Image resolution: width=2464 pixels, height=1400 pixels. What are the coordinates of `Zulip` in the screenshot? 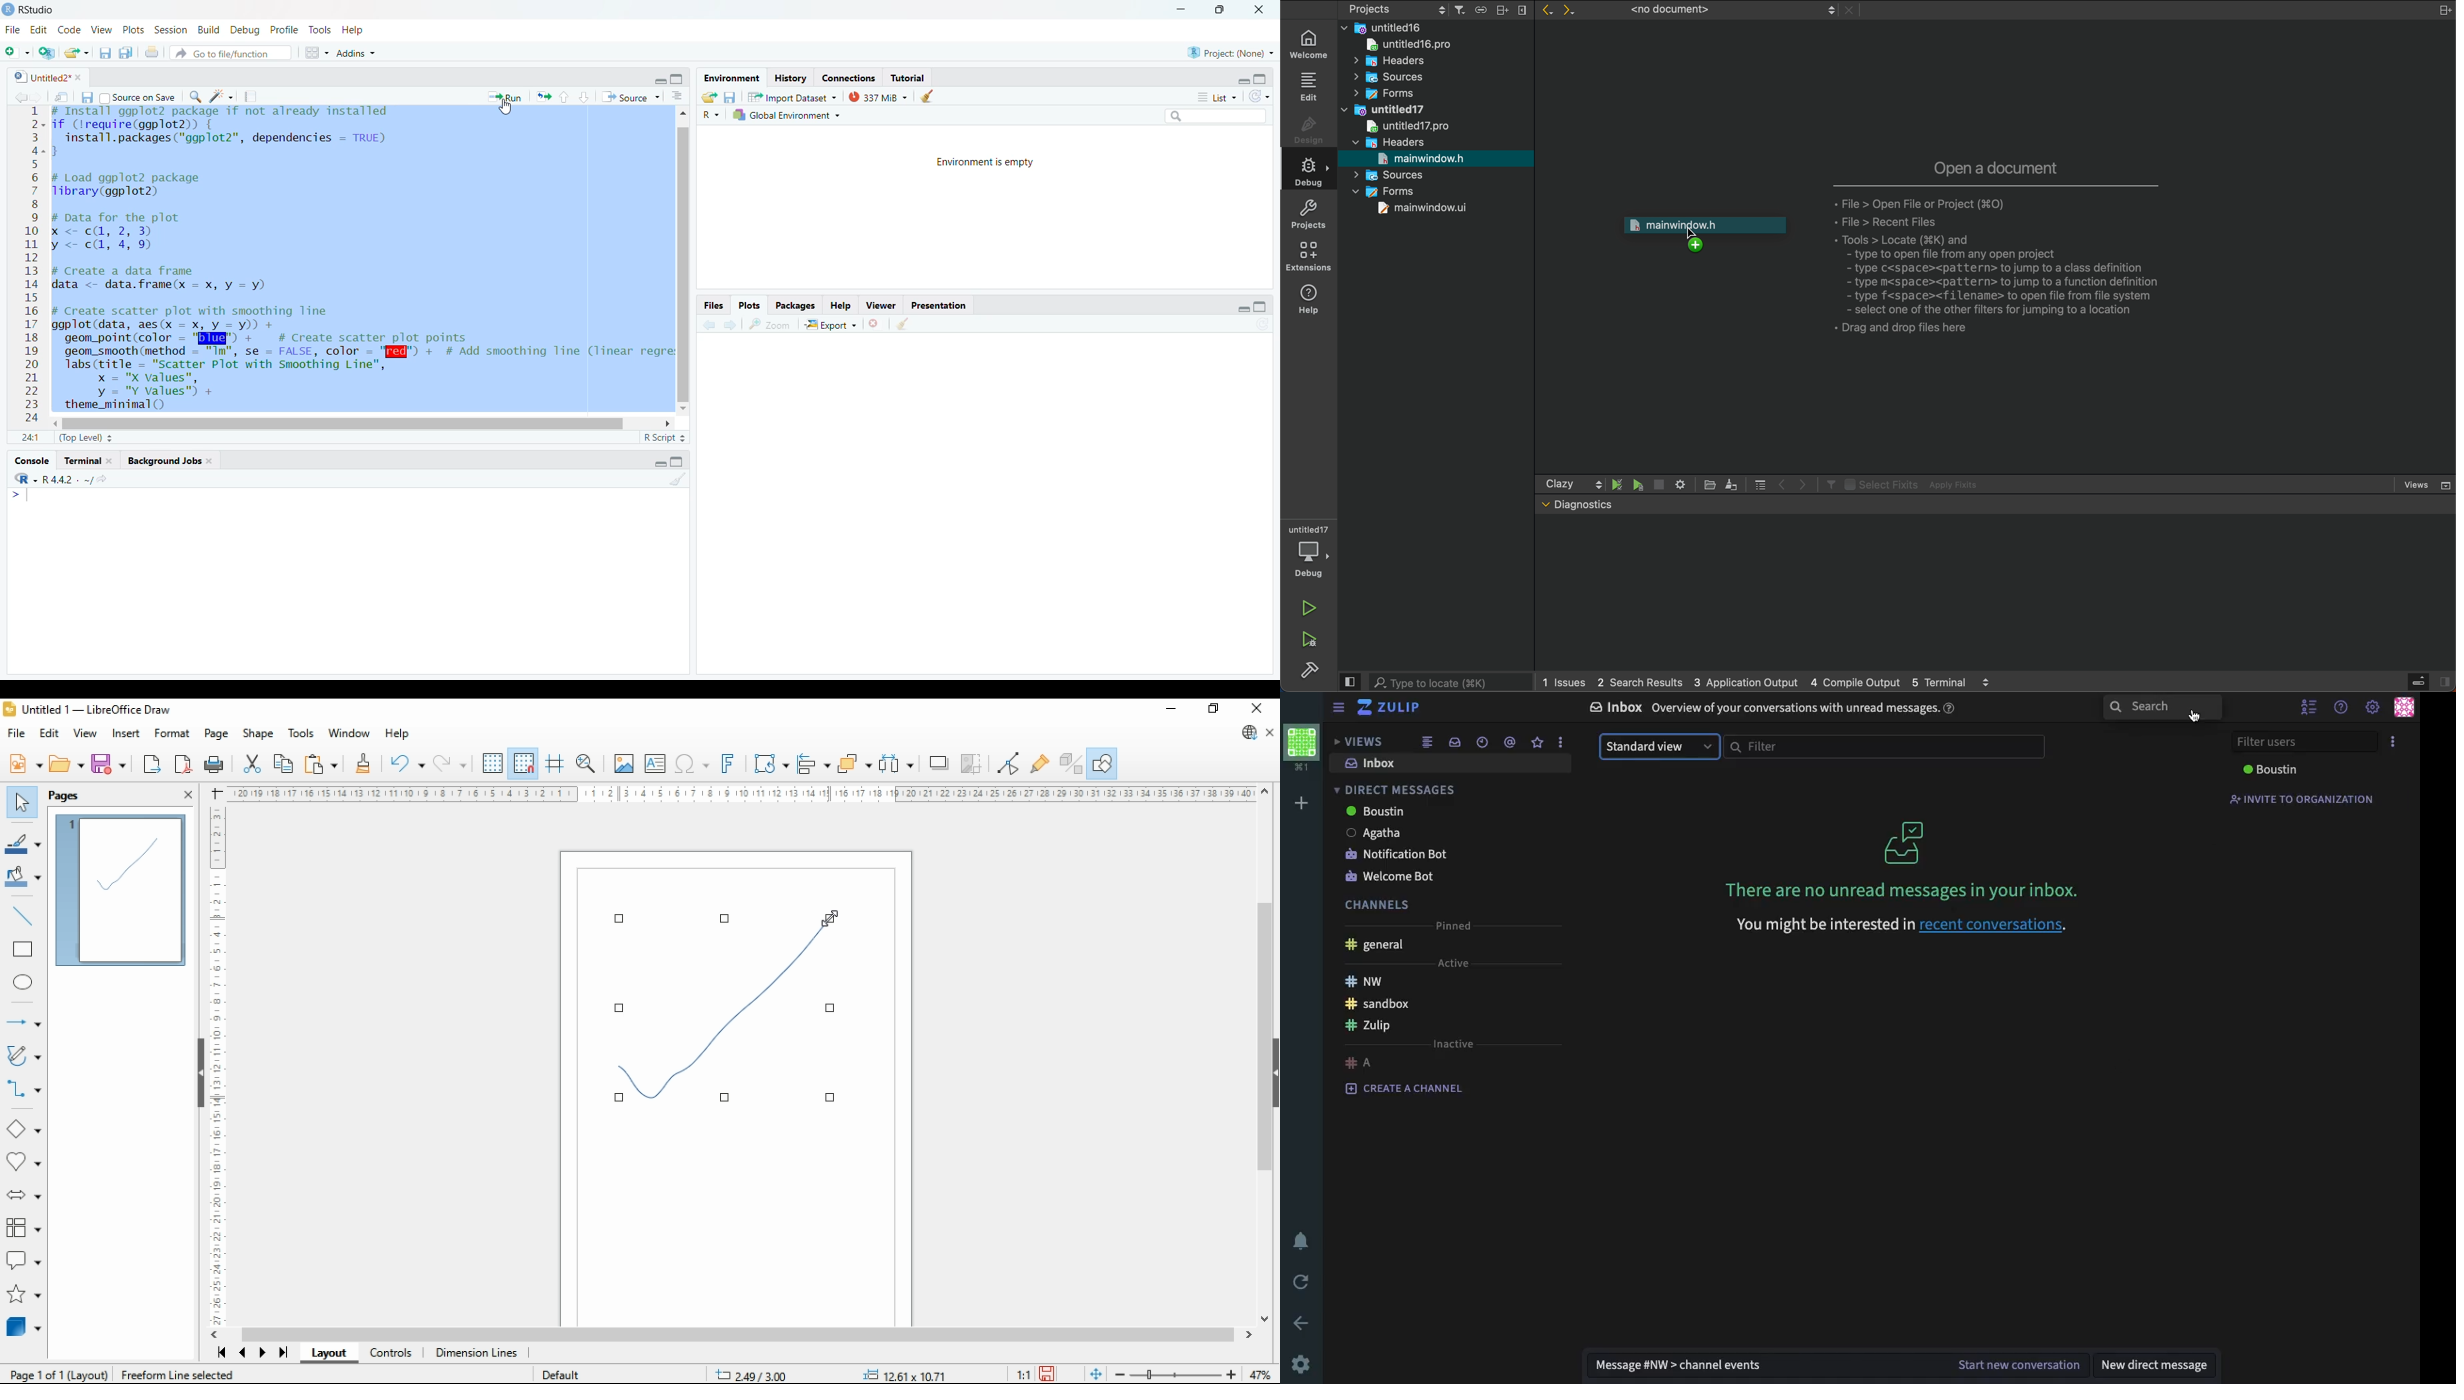 It's located at (1369, 1027).